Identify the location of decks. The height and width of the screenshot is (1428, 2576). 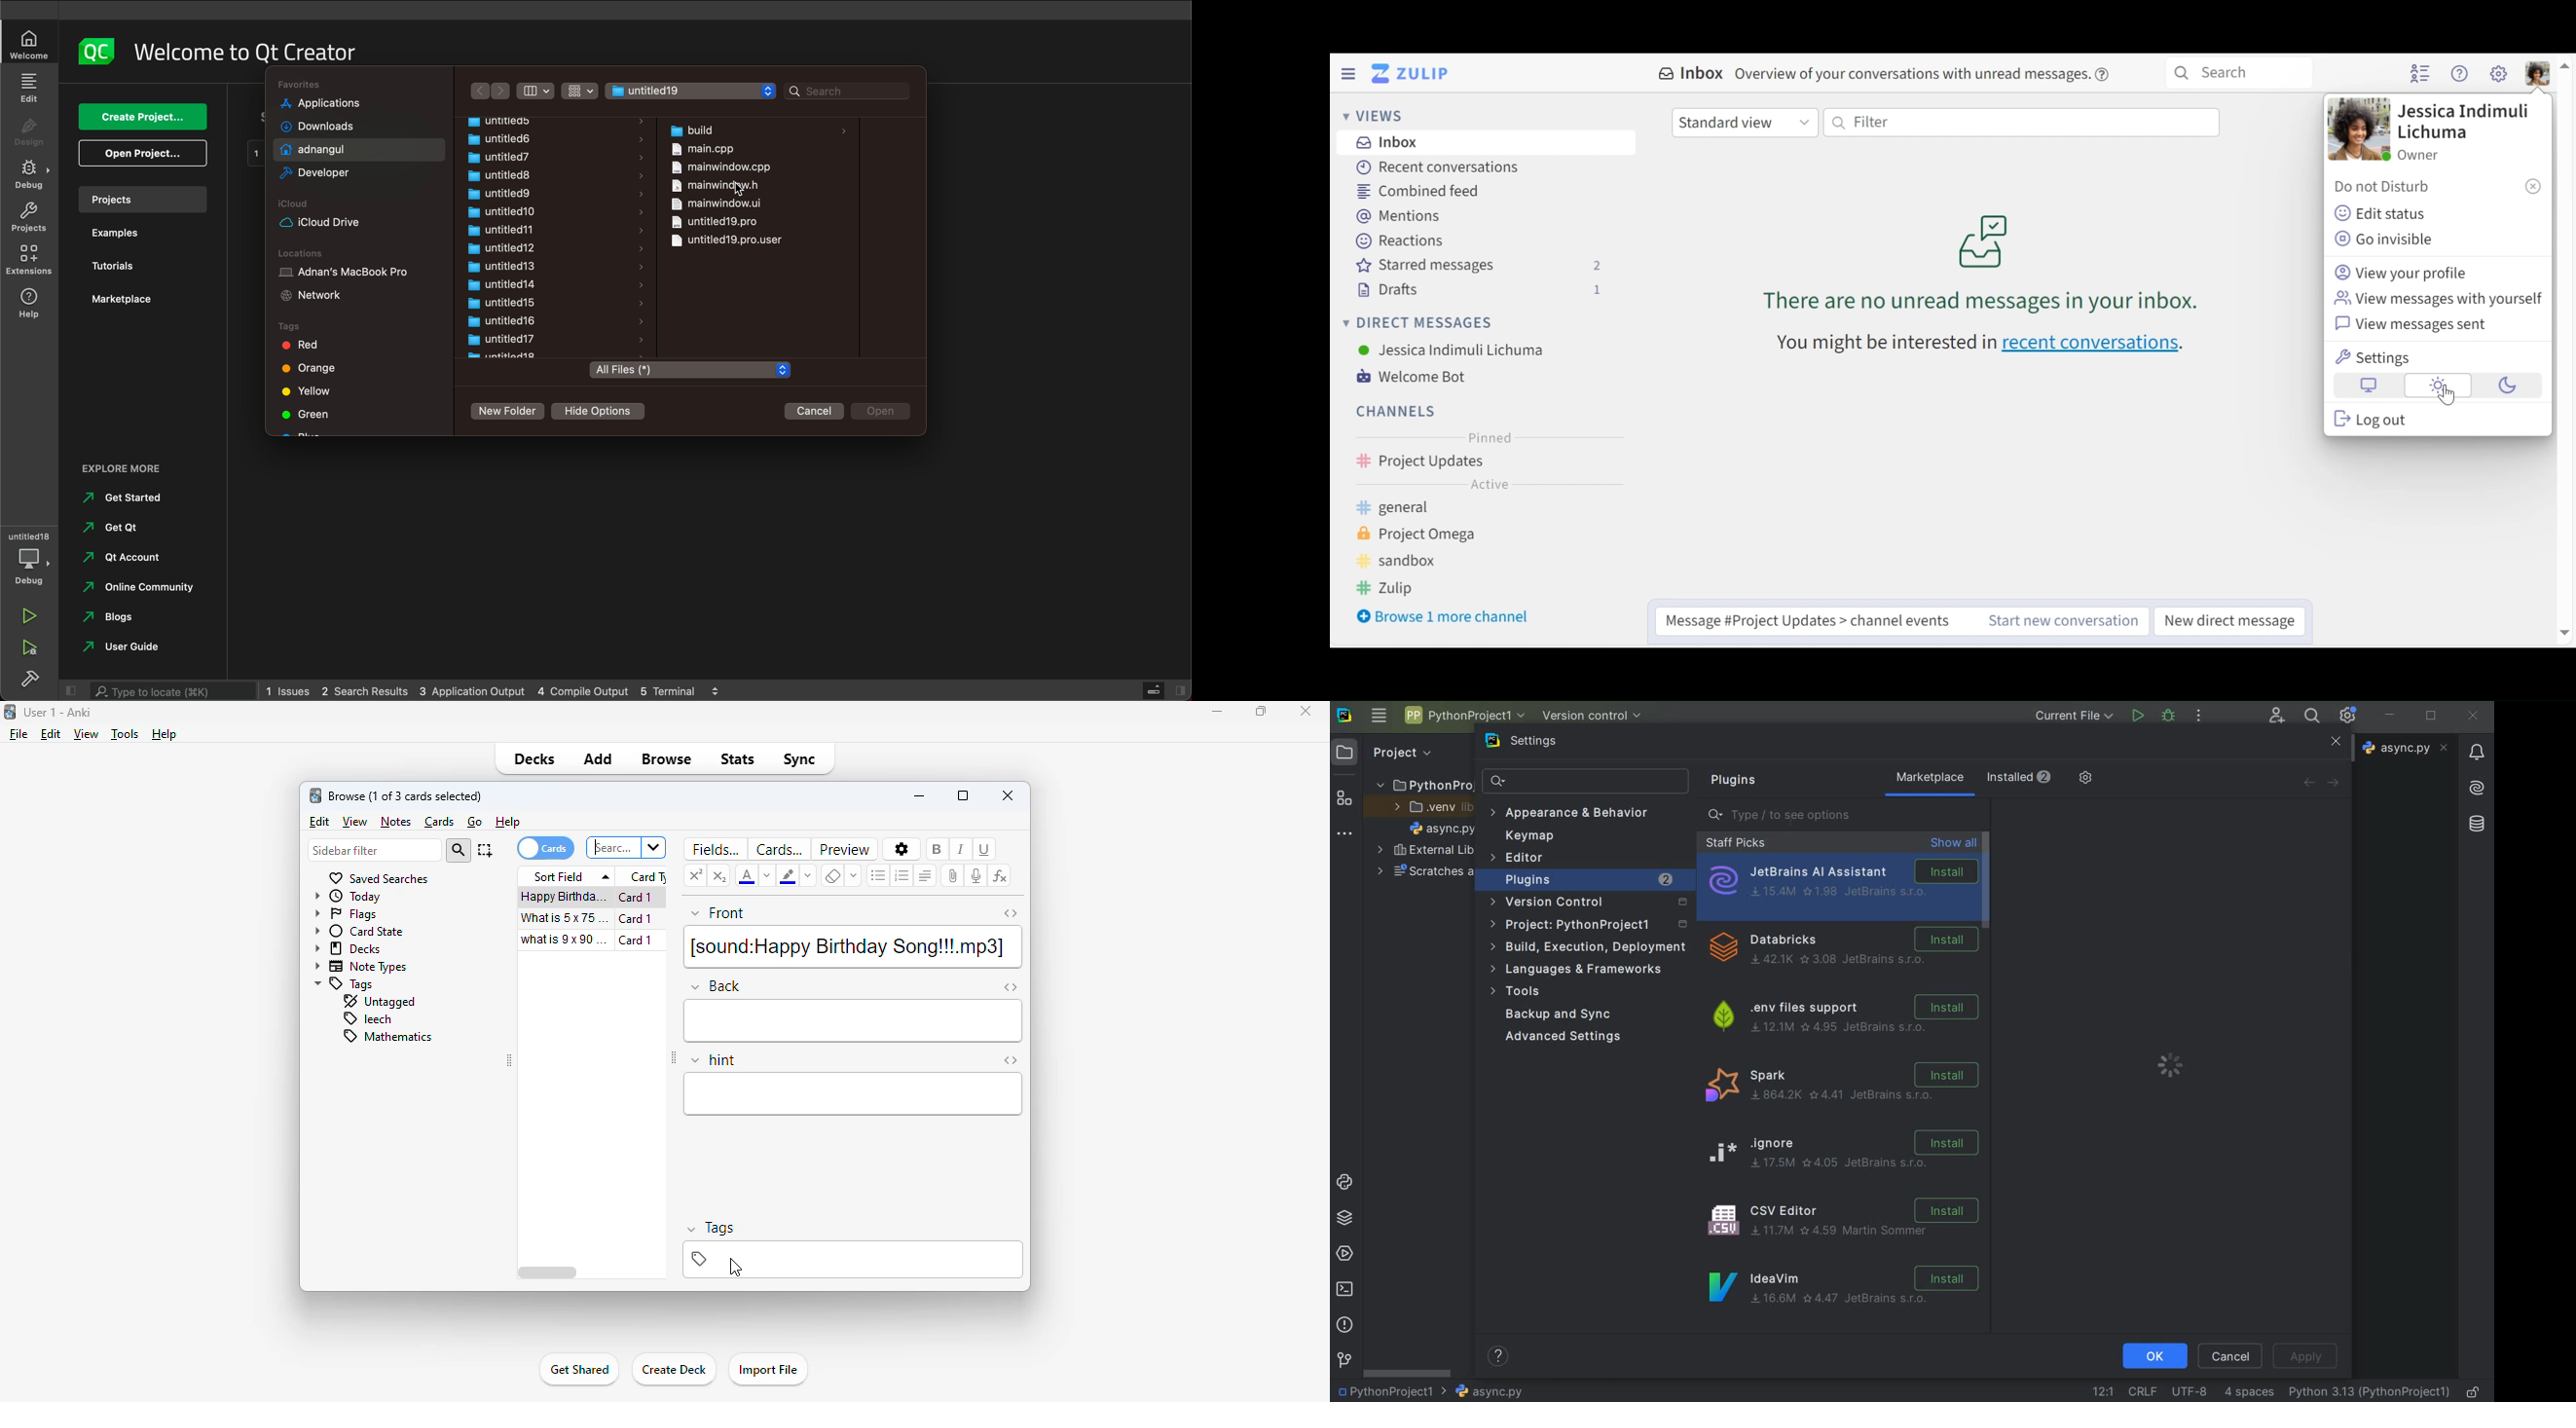
(348, 949).